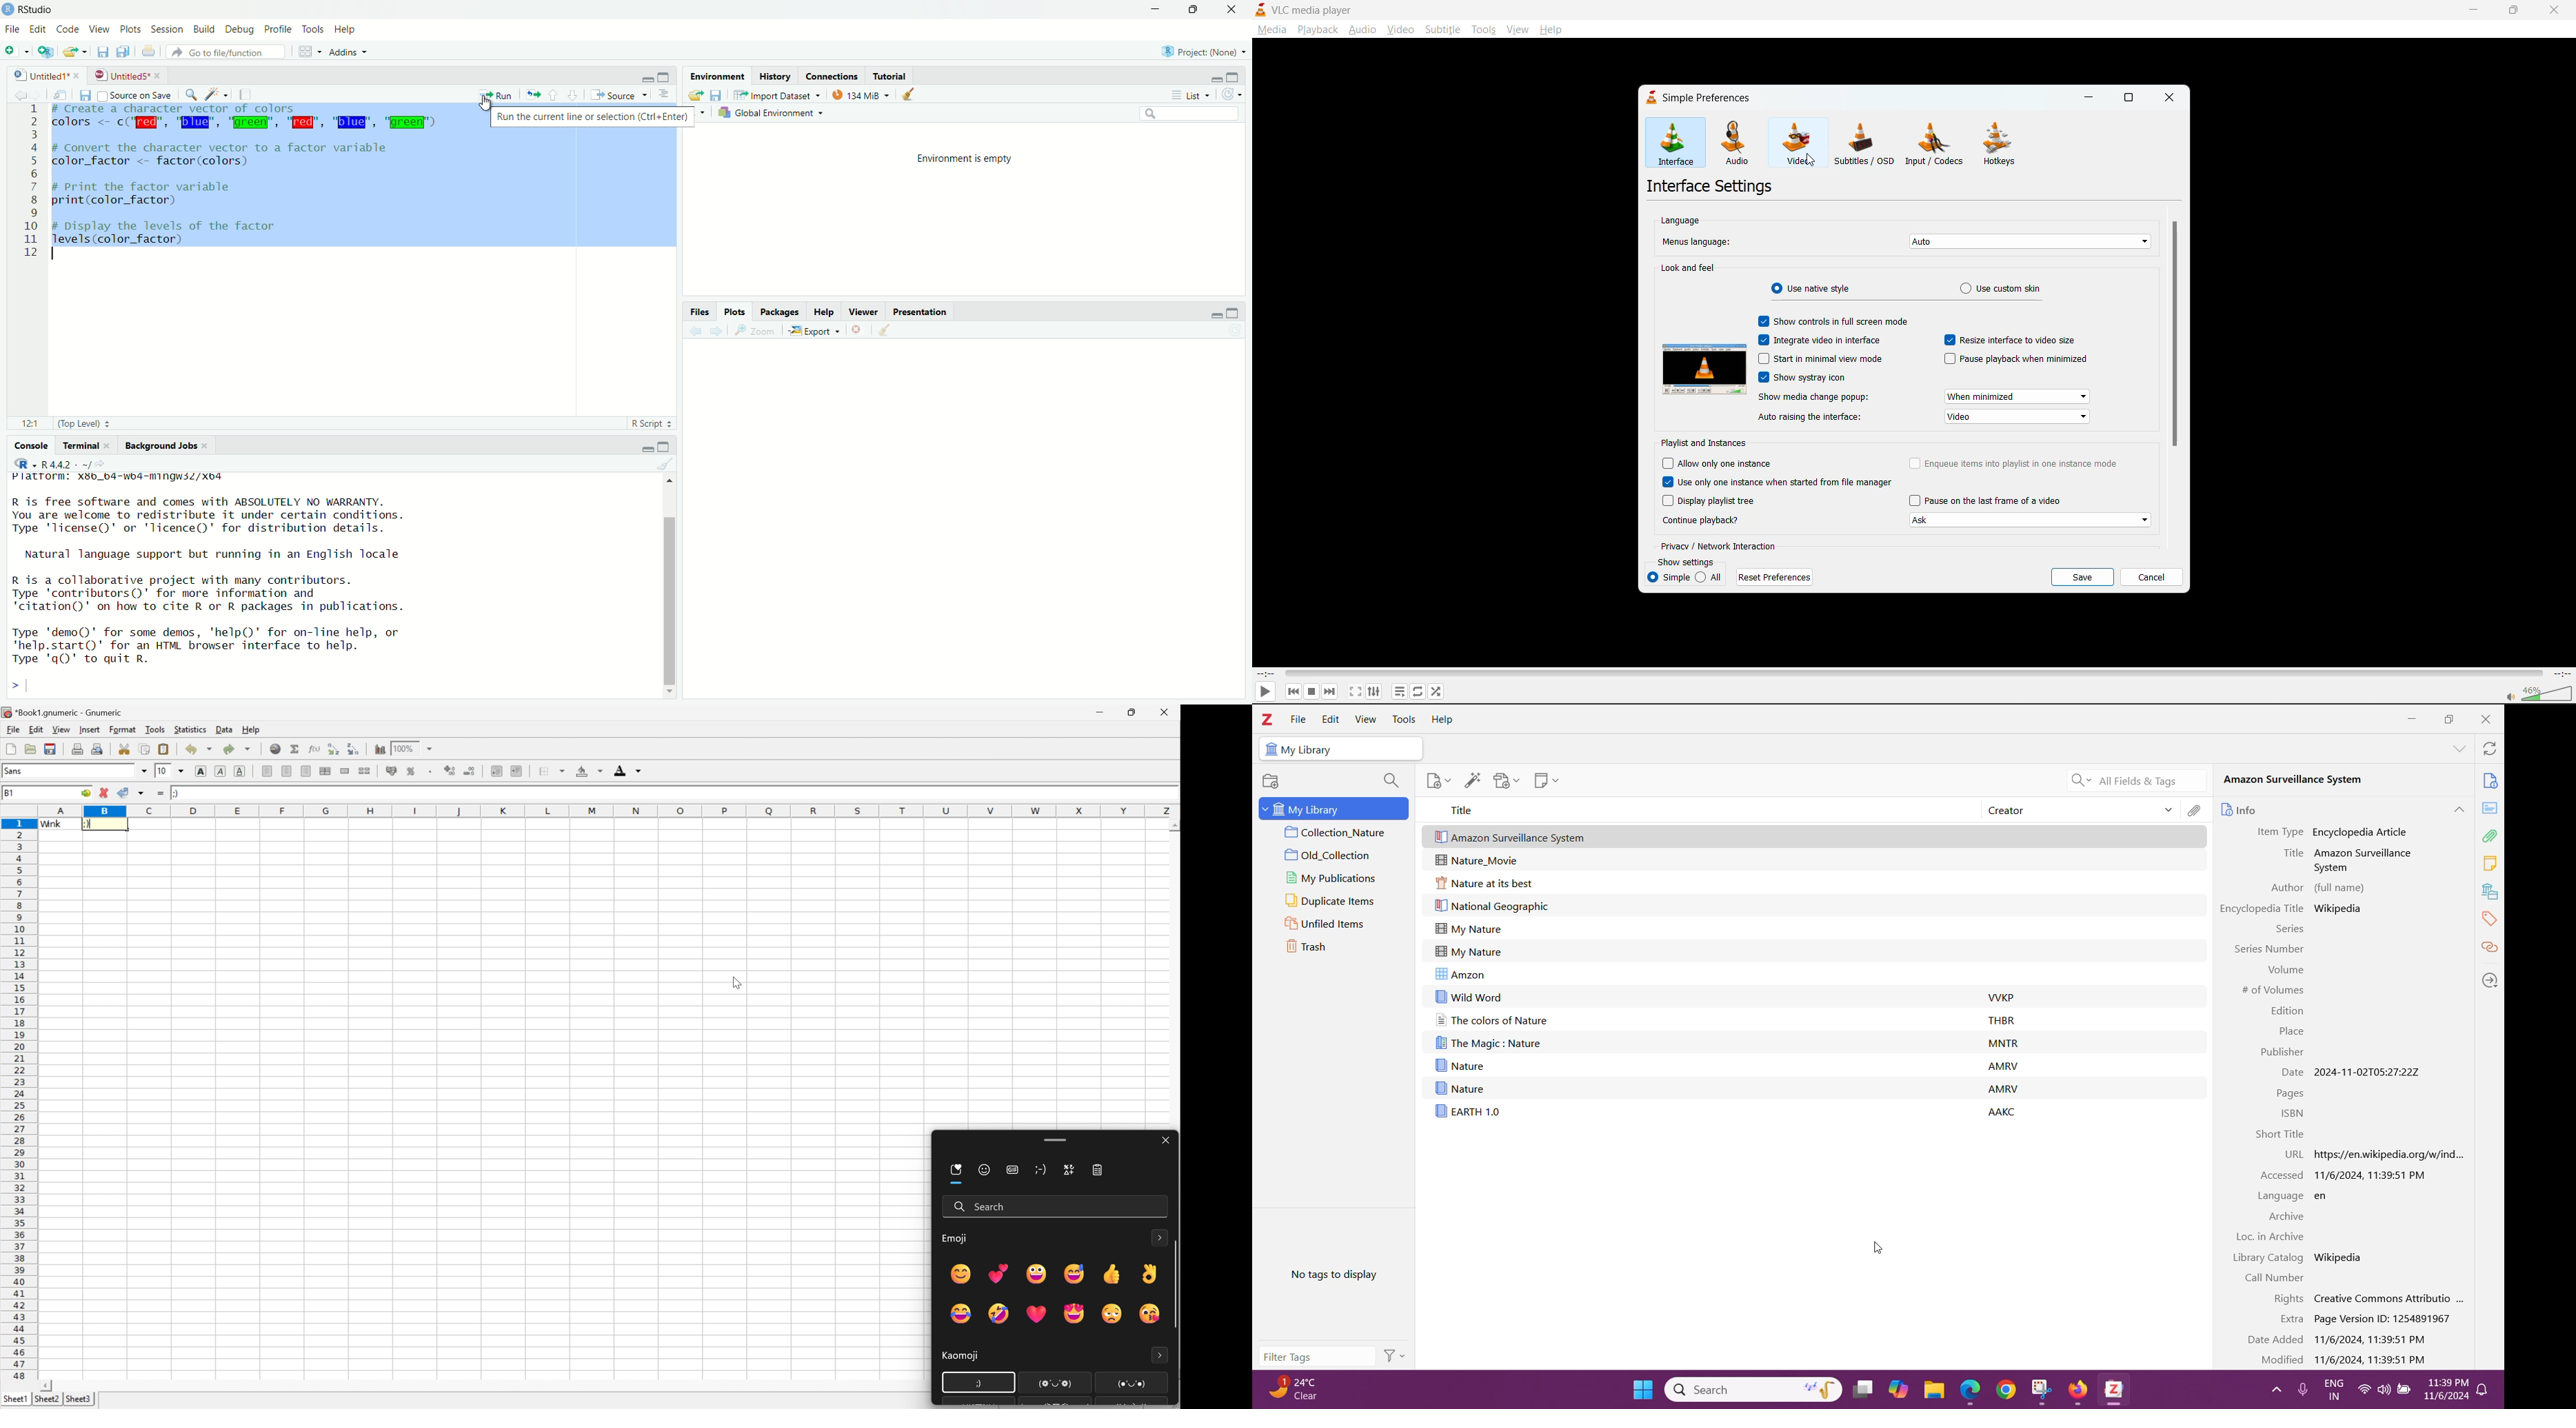 The height and width of the screenshot is (1428, 2576). What do you see at coordinates (2267, 1257) in the screenshot?
I see `Library Catalog` at bounding box center [2267, 1257].